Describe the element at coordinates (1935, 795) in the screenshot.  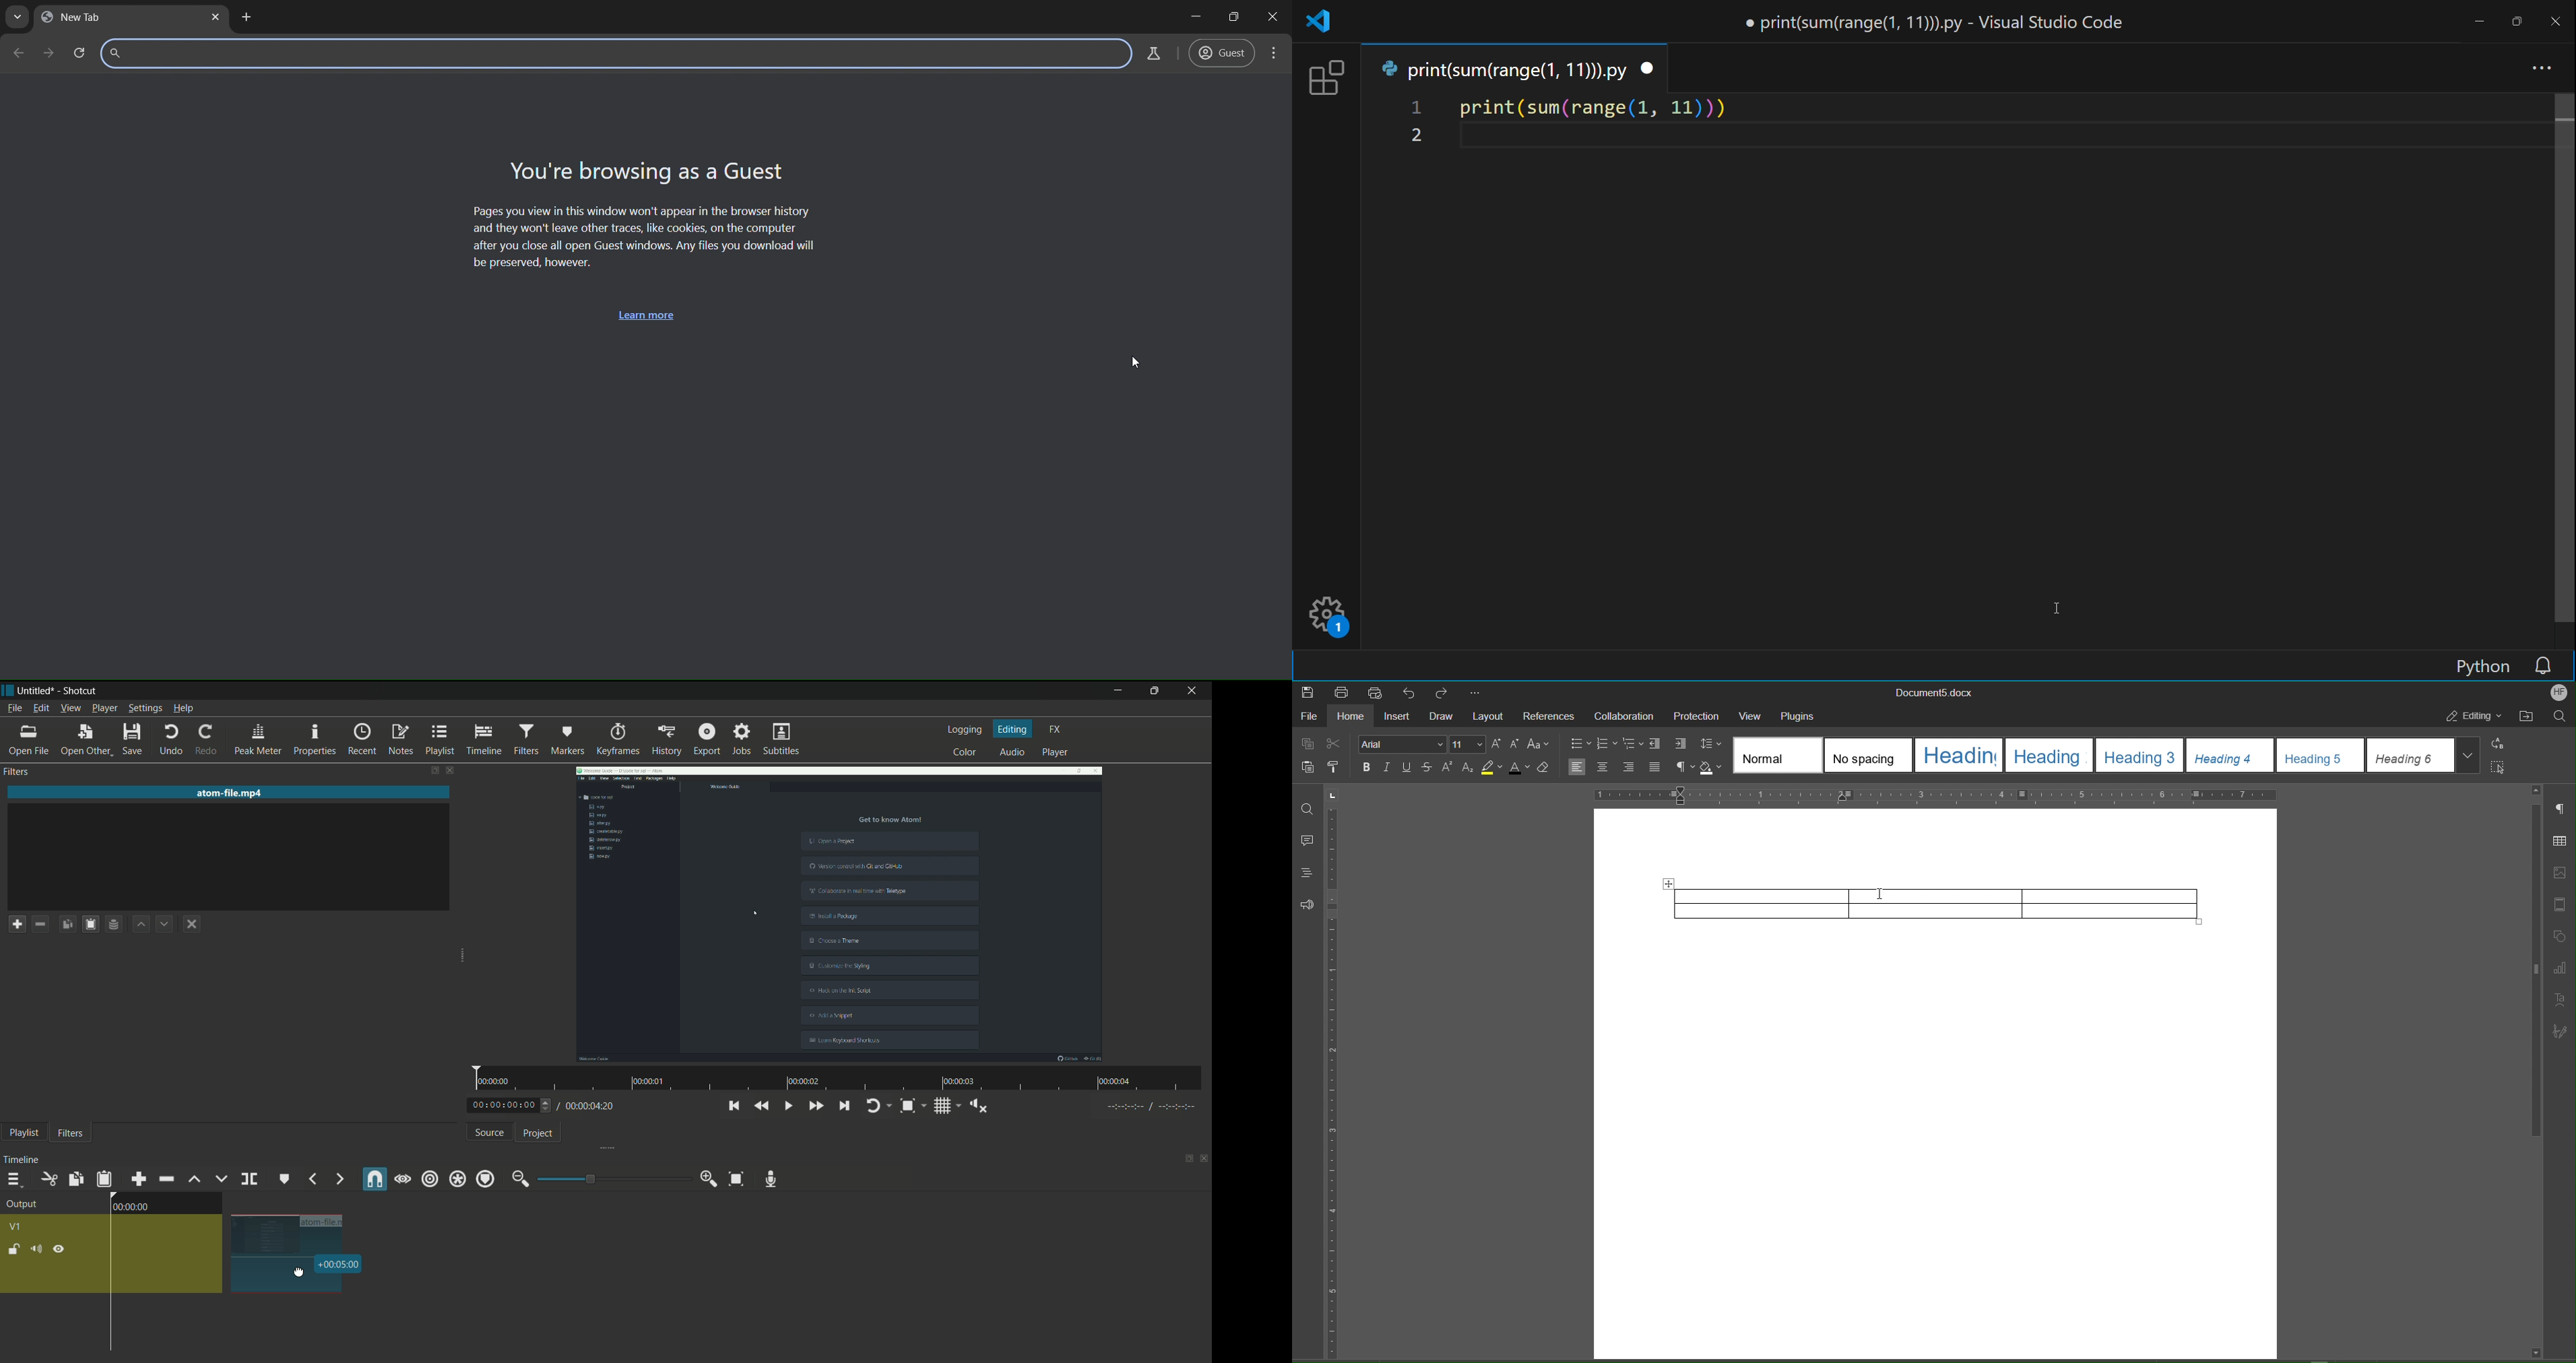
I see `Horizontal Ruler` at that location.